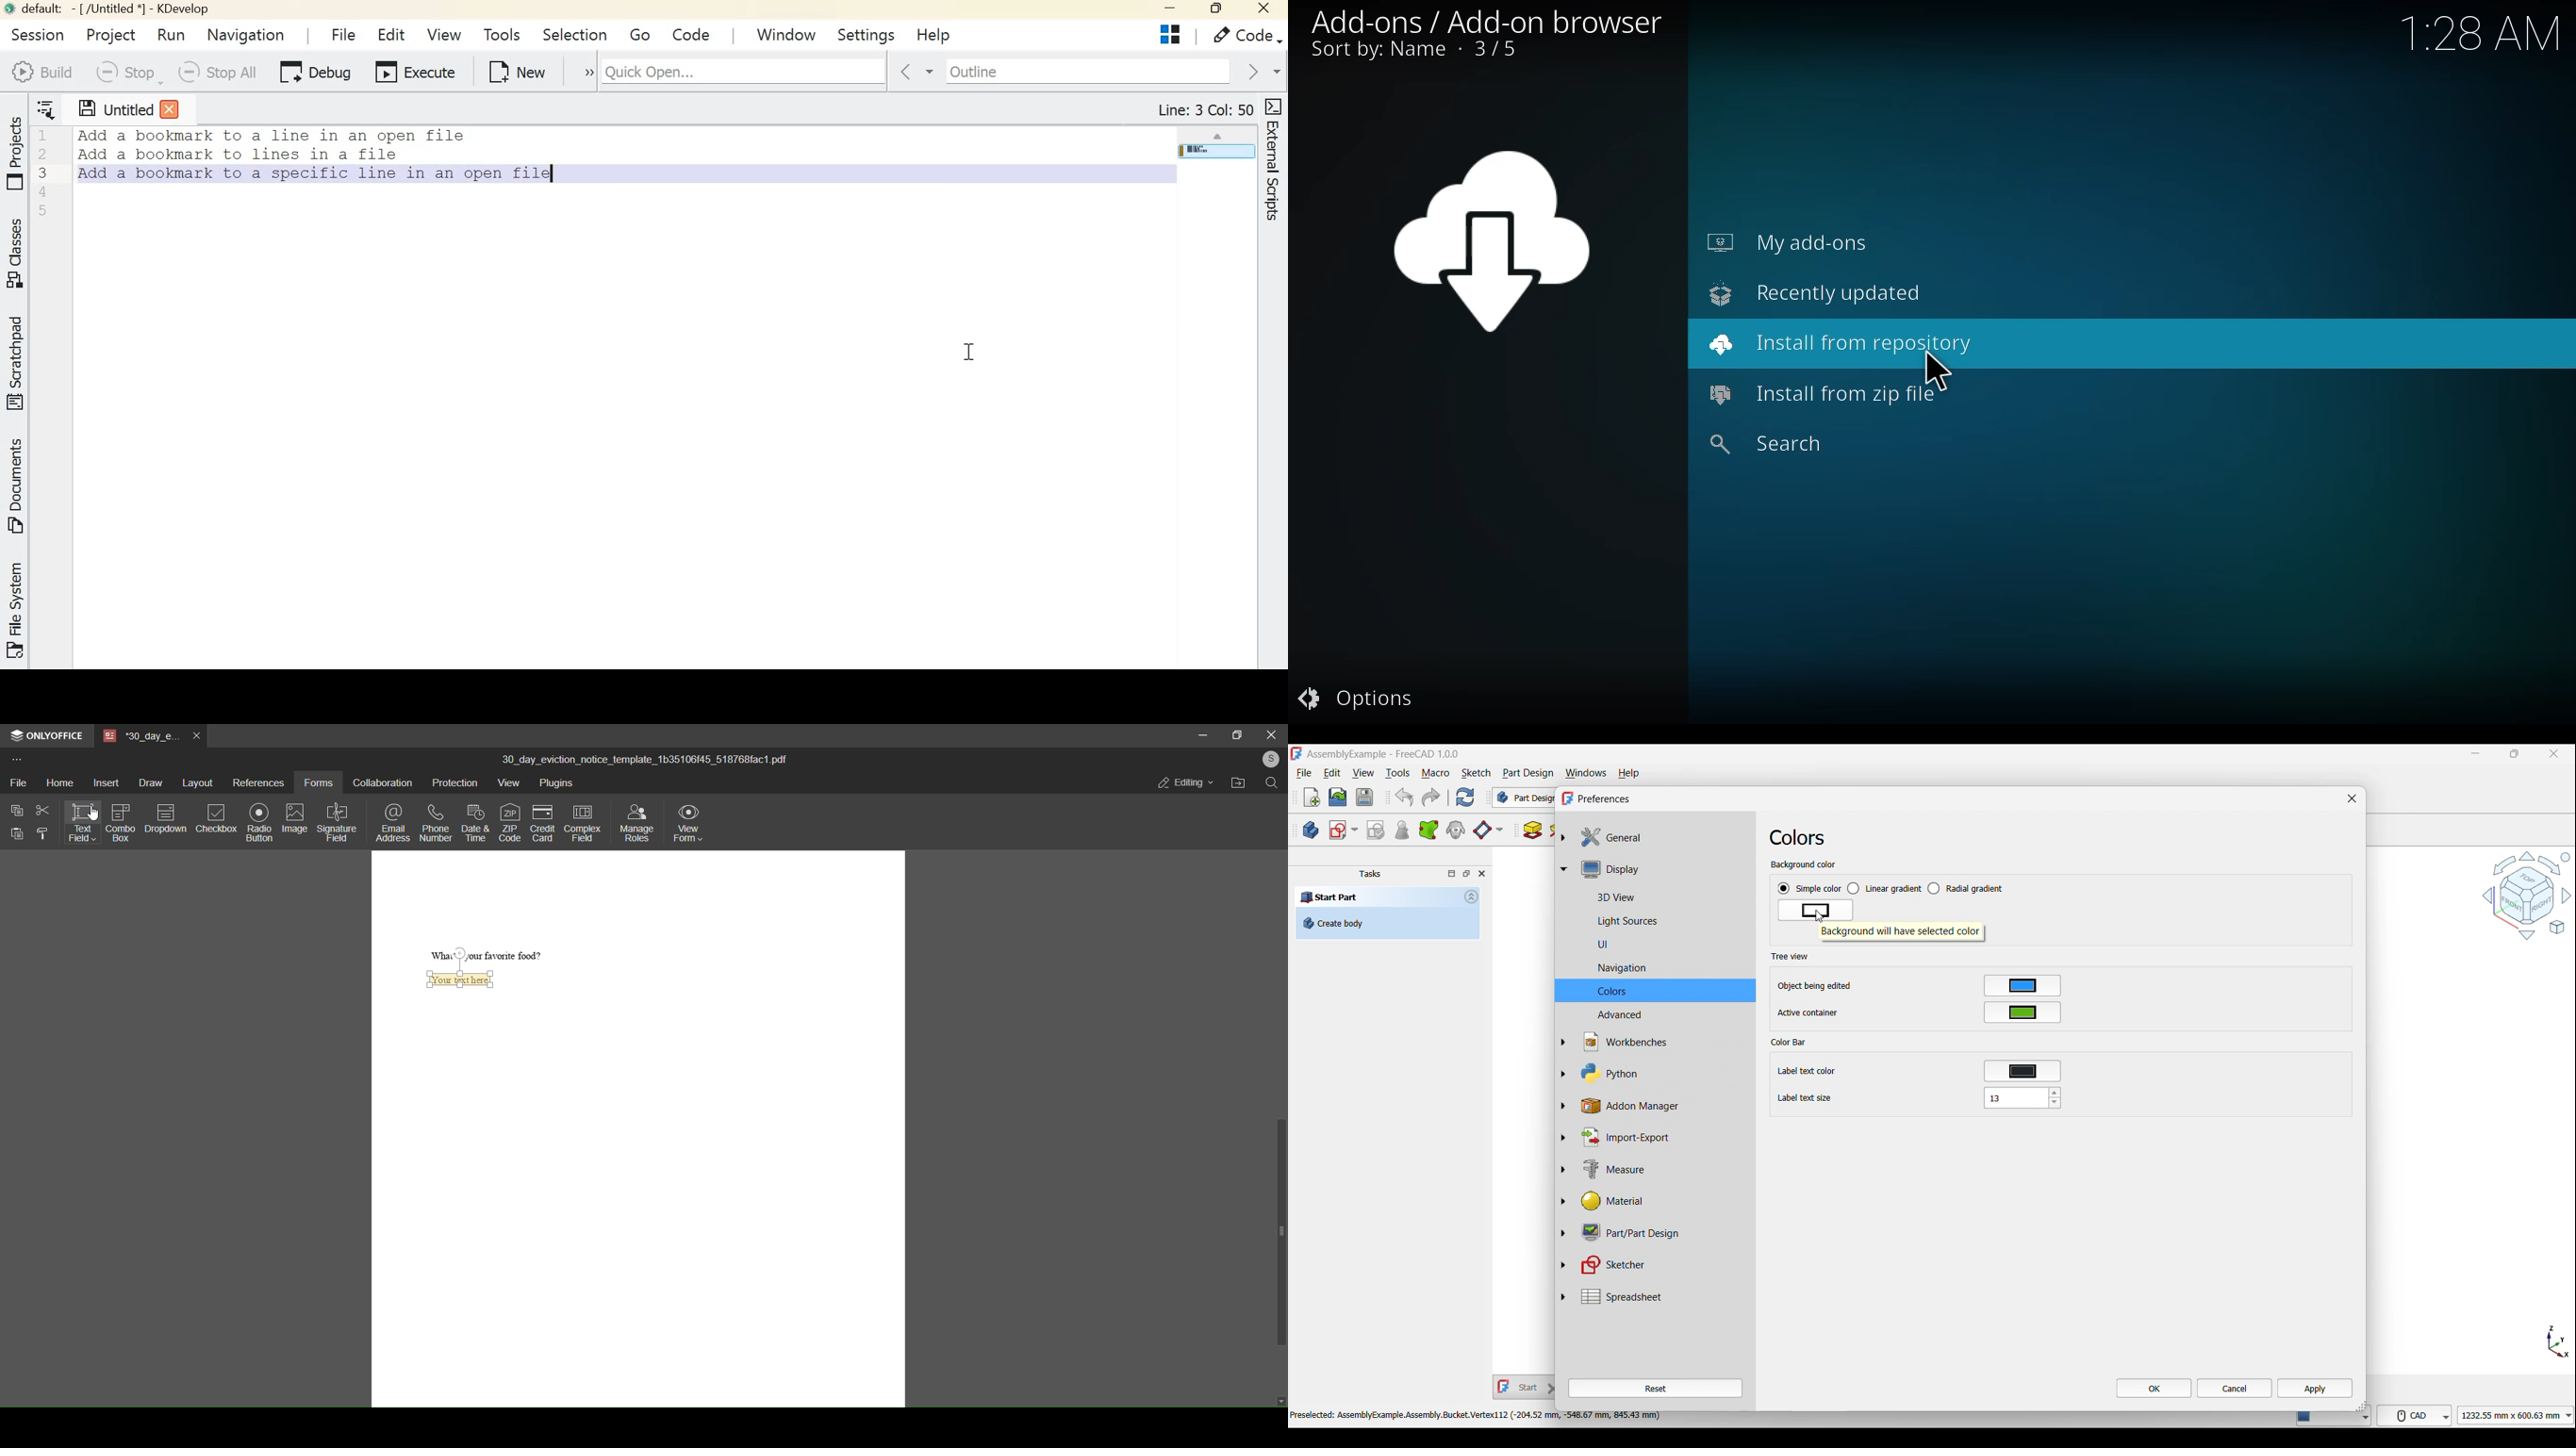 This screenshot has height=1456, width=2576. I want to click on Preferences, so click(1604, 799).